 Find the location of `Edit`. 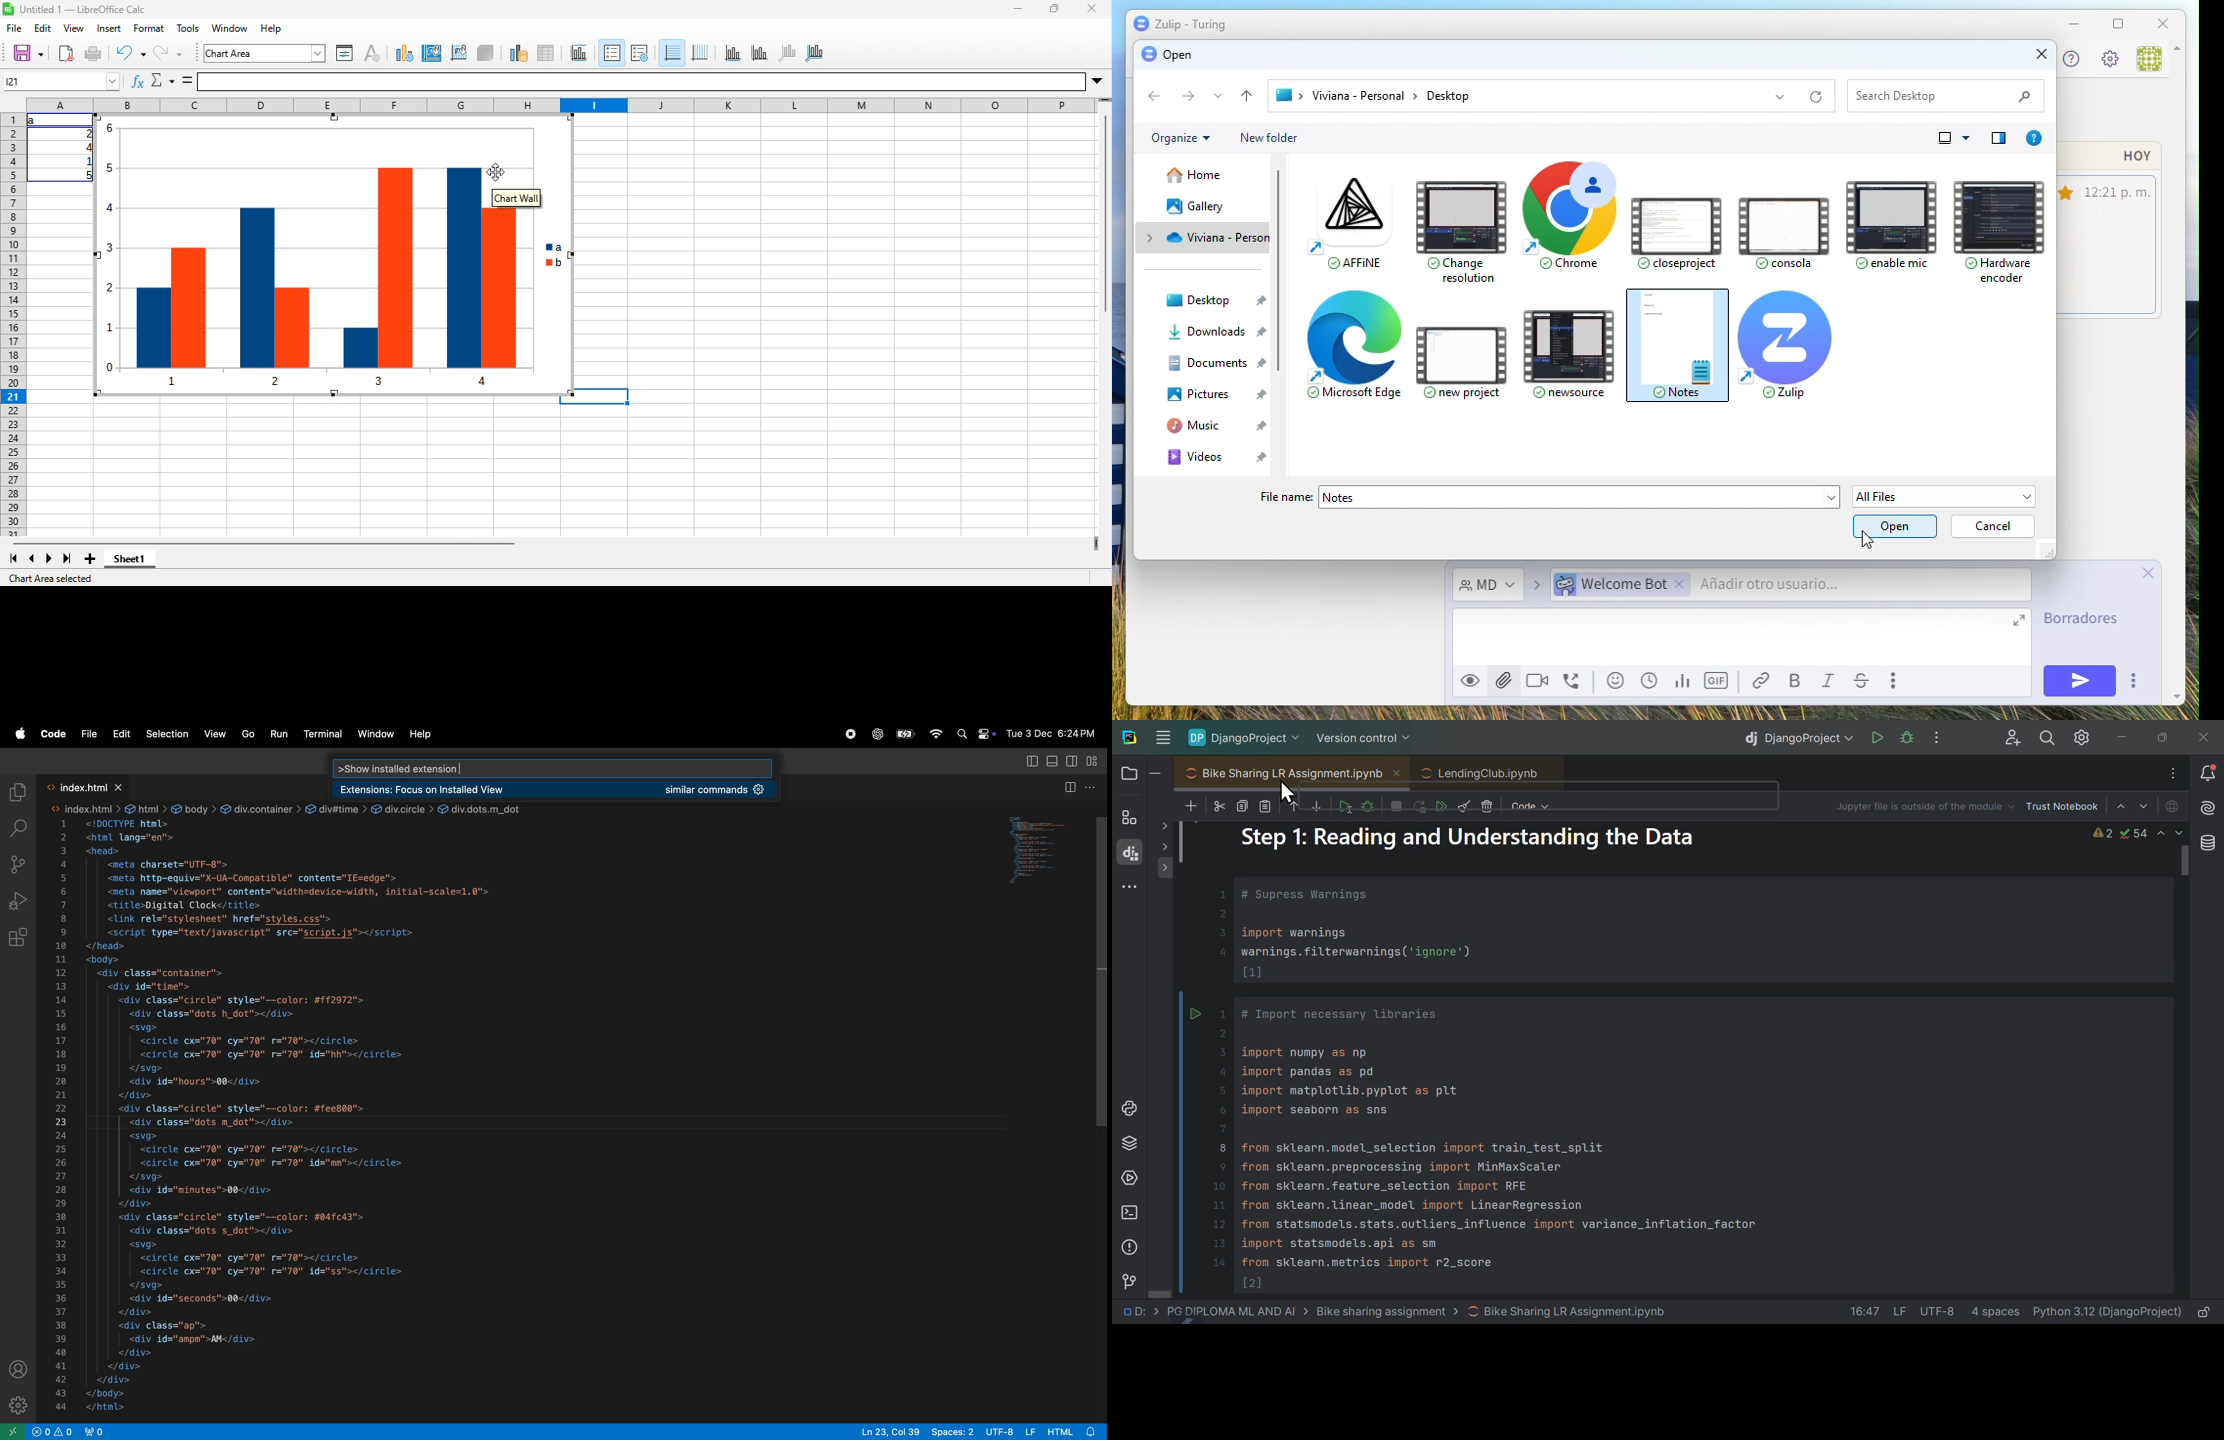

Edit is located at coordinates (119, 733).